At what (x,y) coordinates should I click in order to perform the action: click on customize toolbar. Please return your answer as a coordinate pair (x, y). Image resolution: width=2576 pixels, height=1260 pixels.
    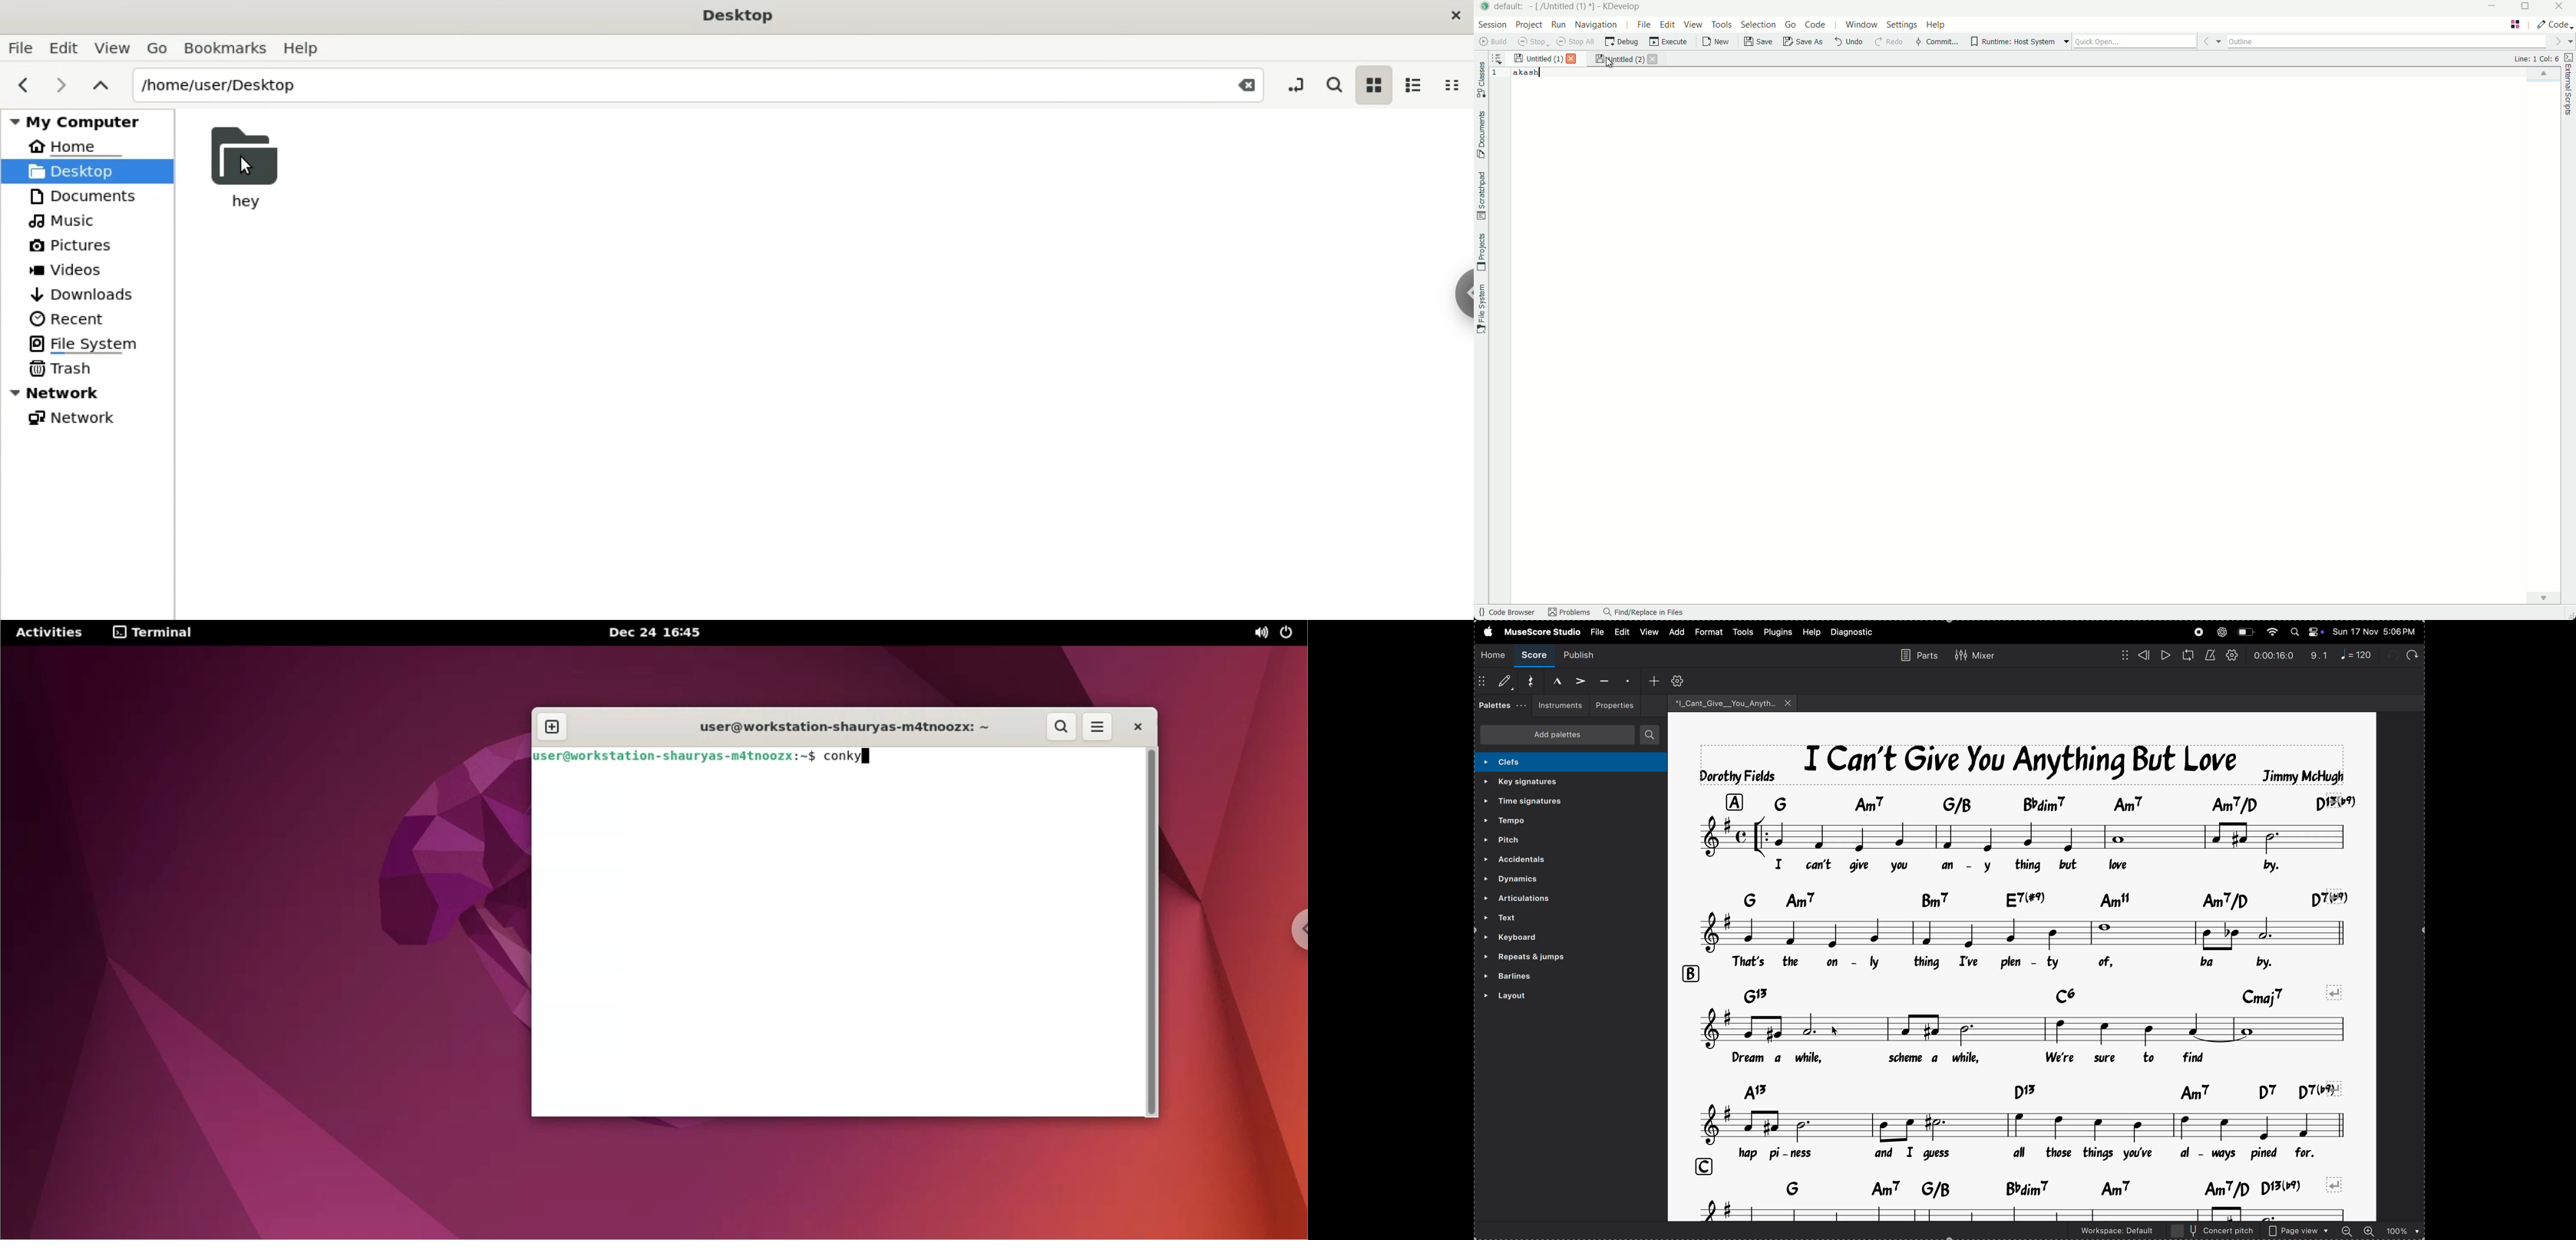
    Looking at the image, I should click on (1679, 680).